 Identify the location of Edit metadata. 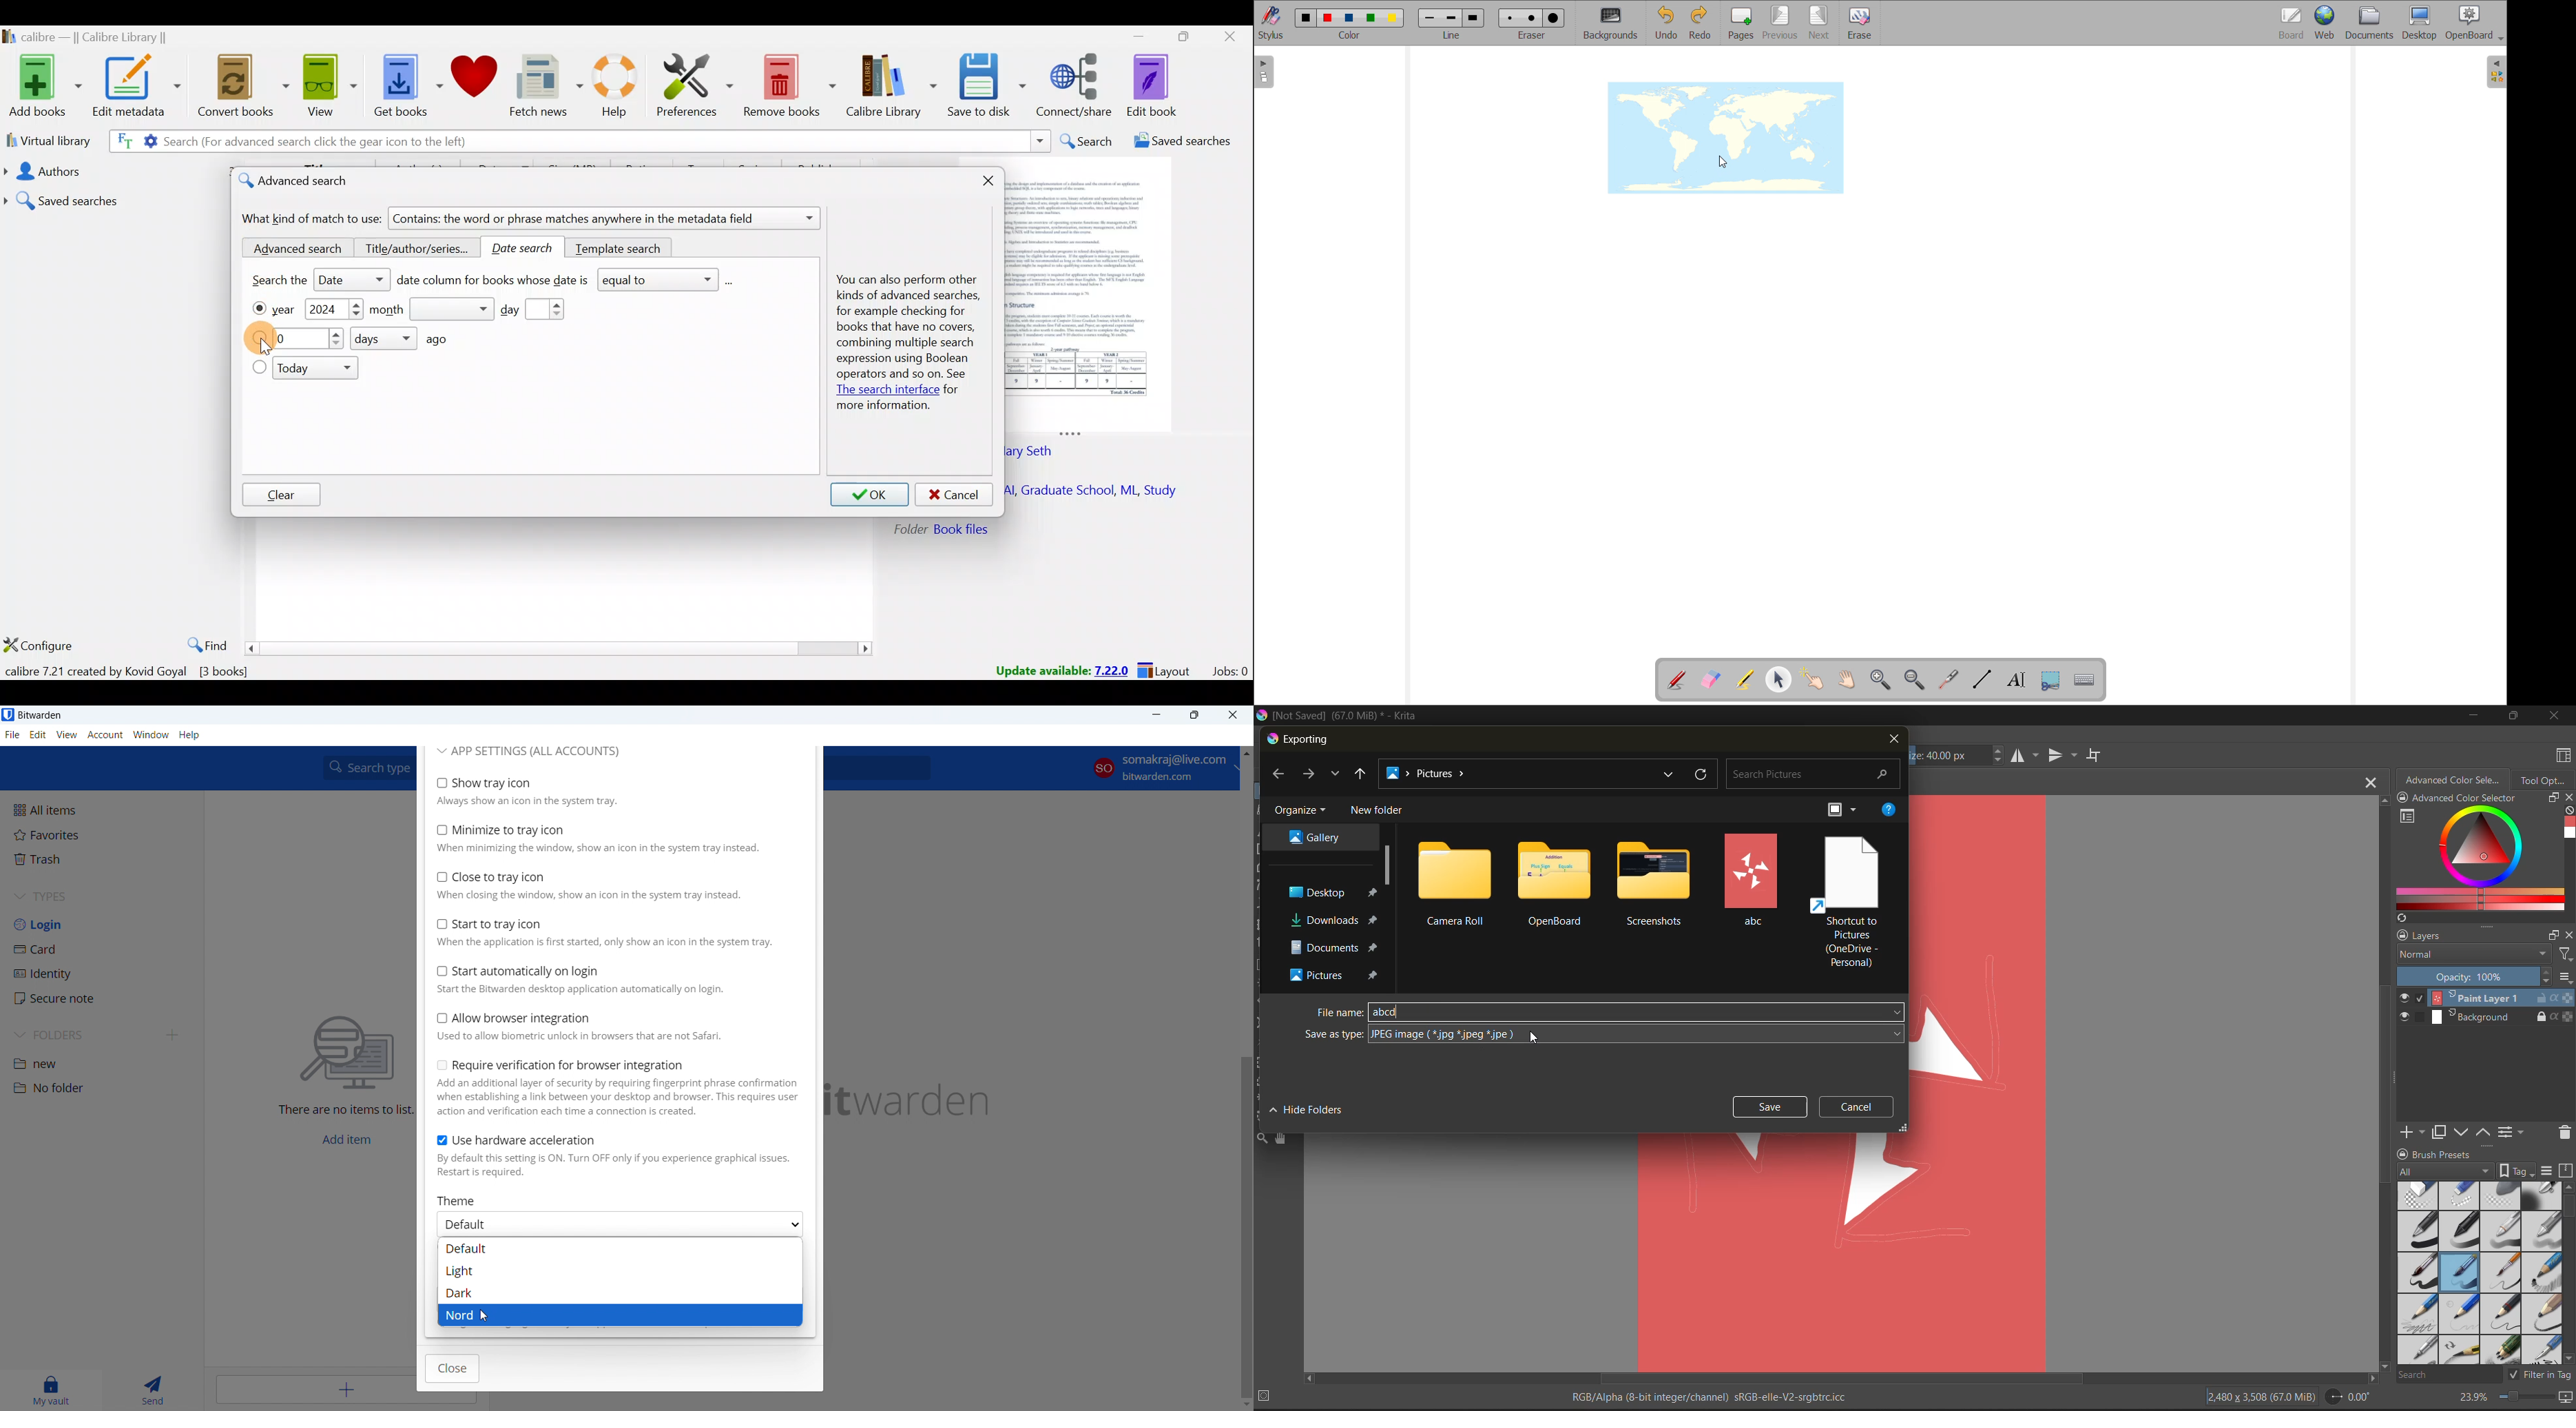
(140, 88).